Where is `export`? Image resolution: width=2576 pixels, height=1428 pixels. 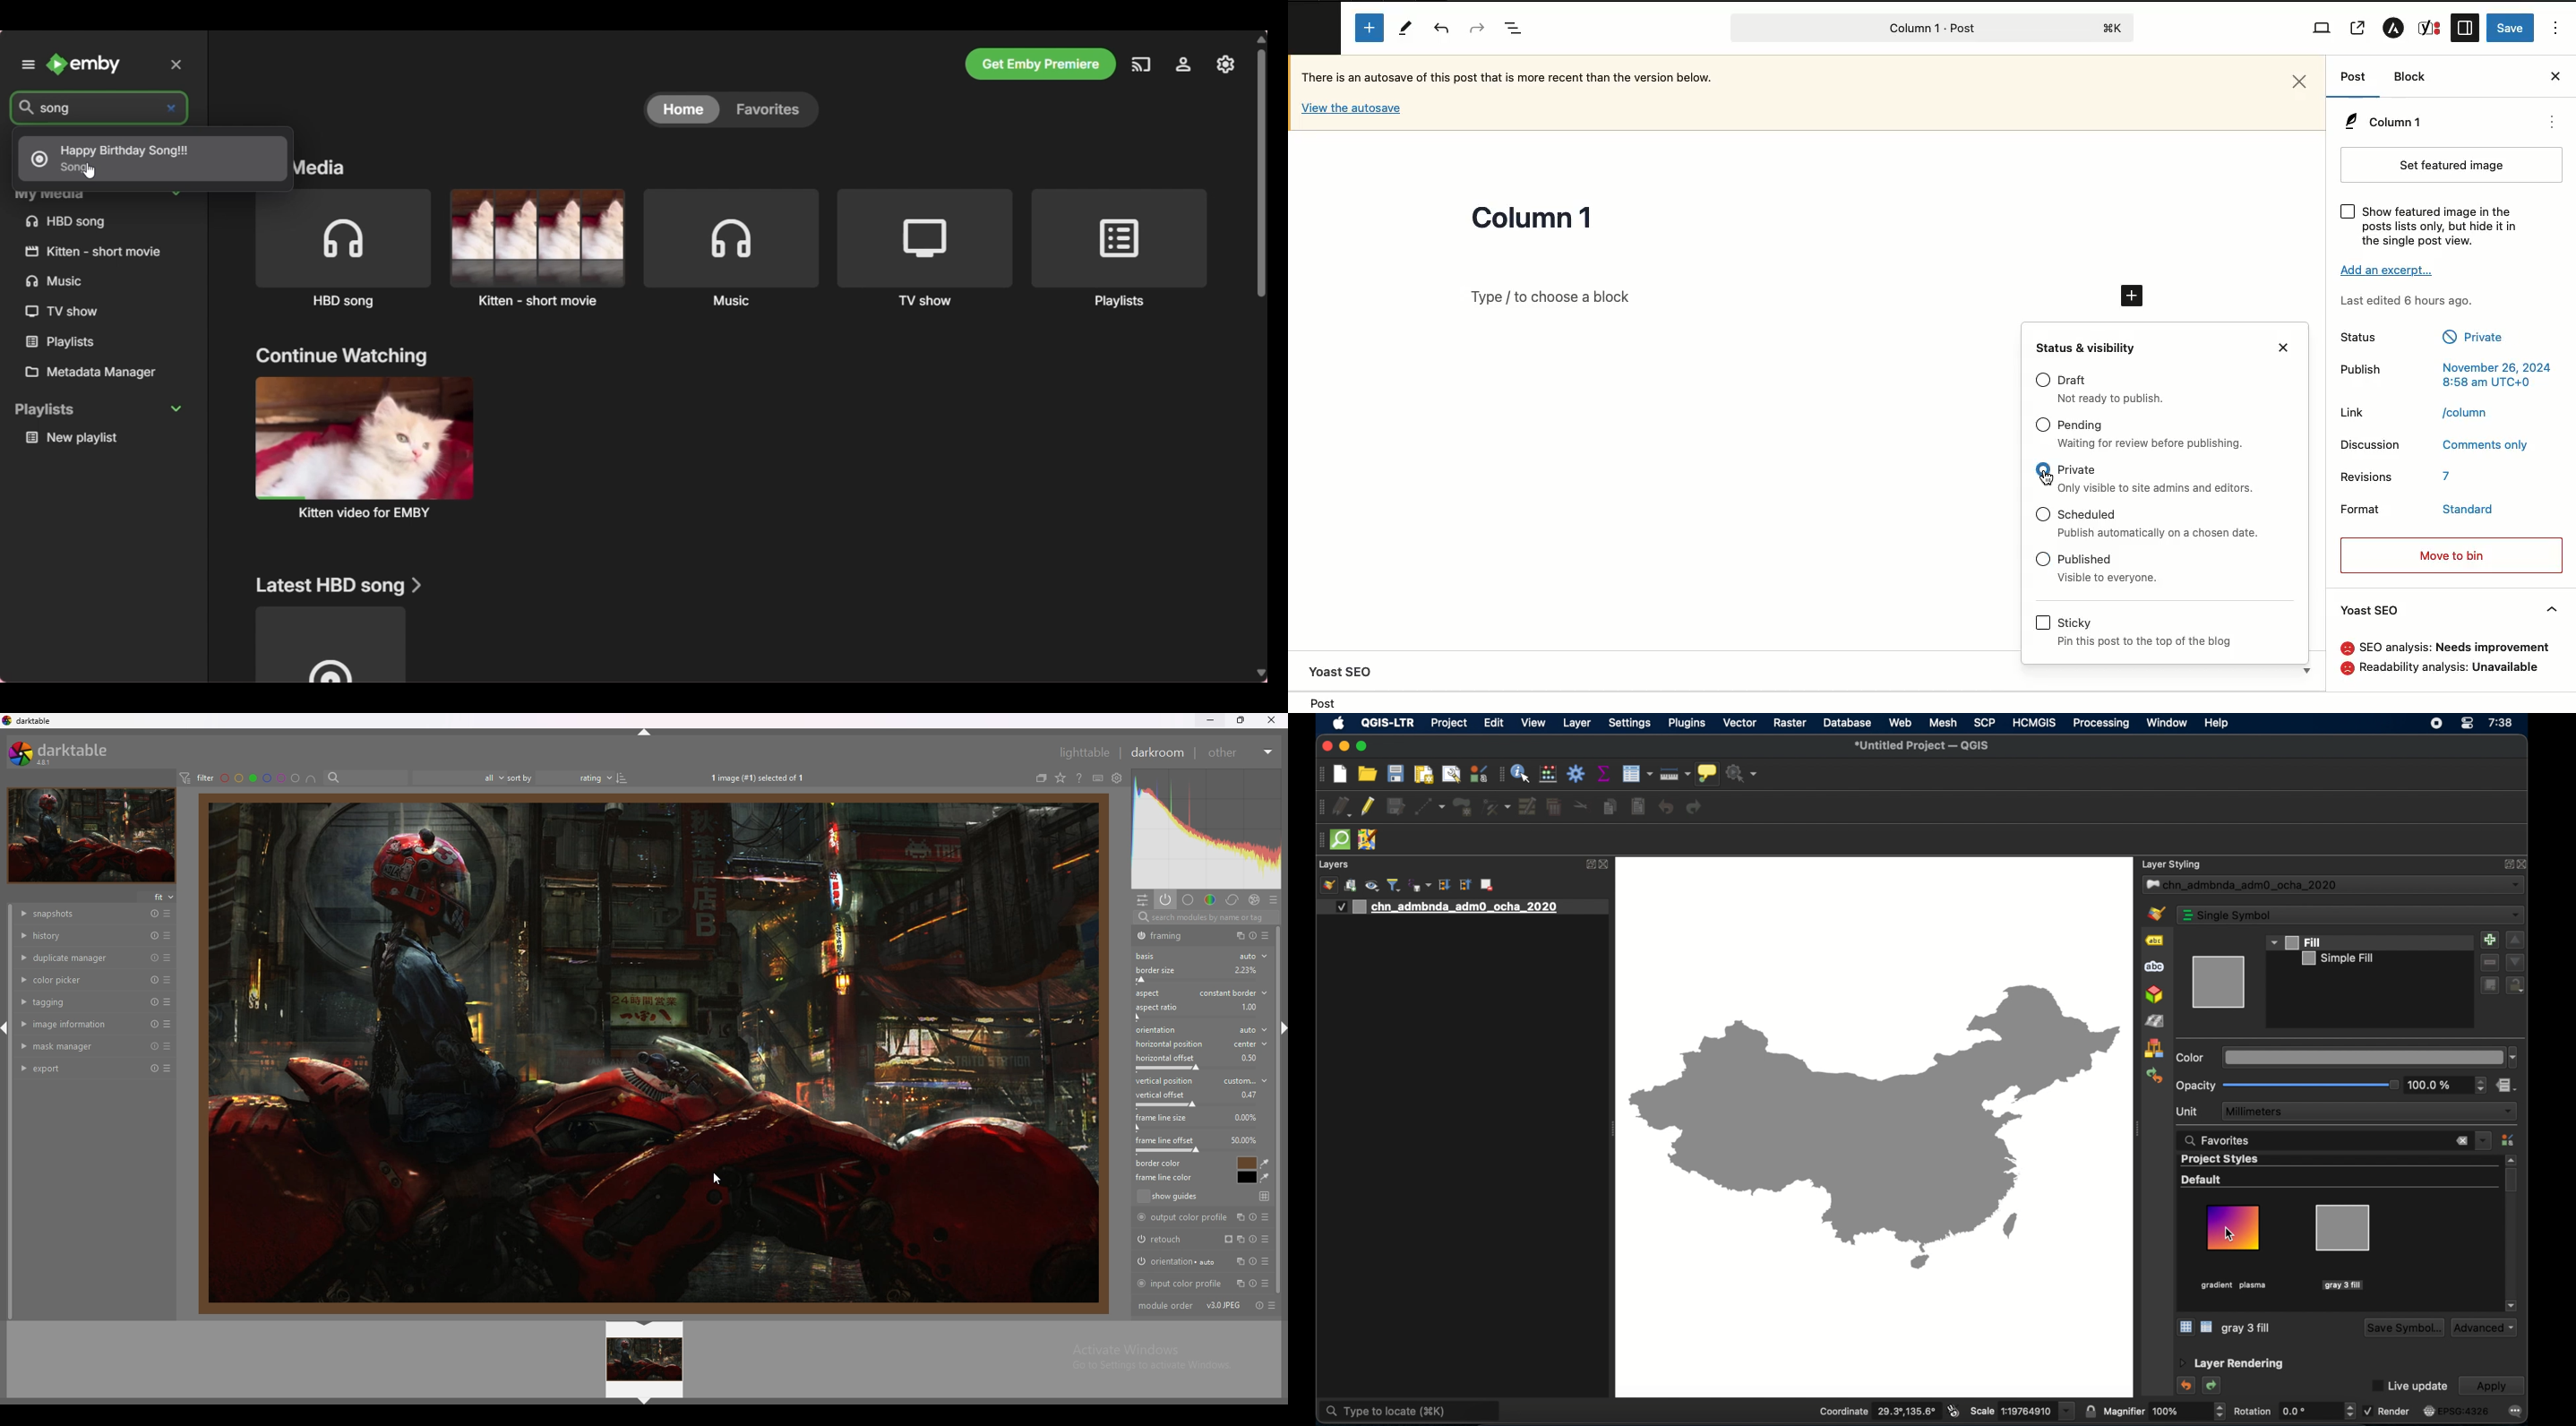
export is located at coordinates (79, 1069).